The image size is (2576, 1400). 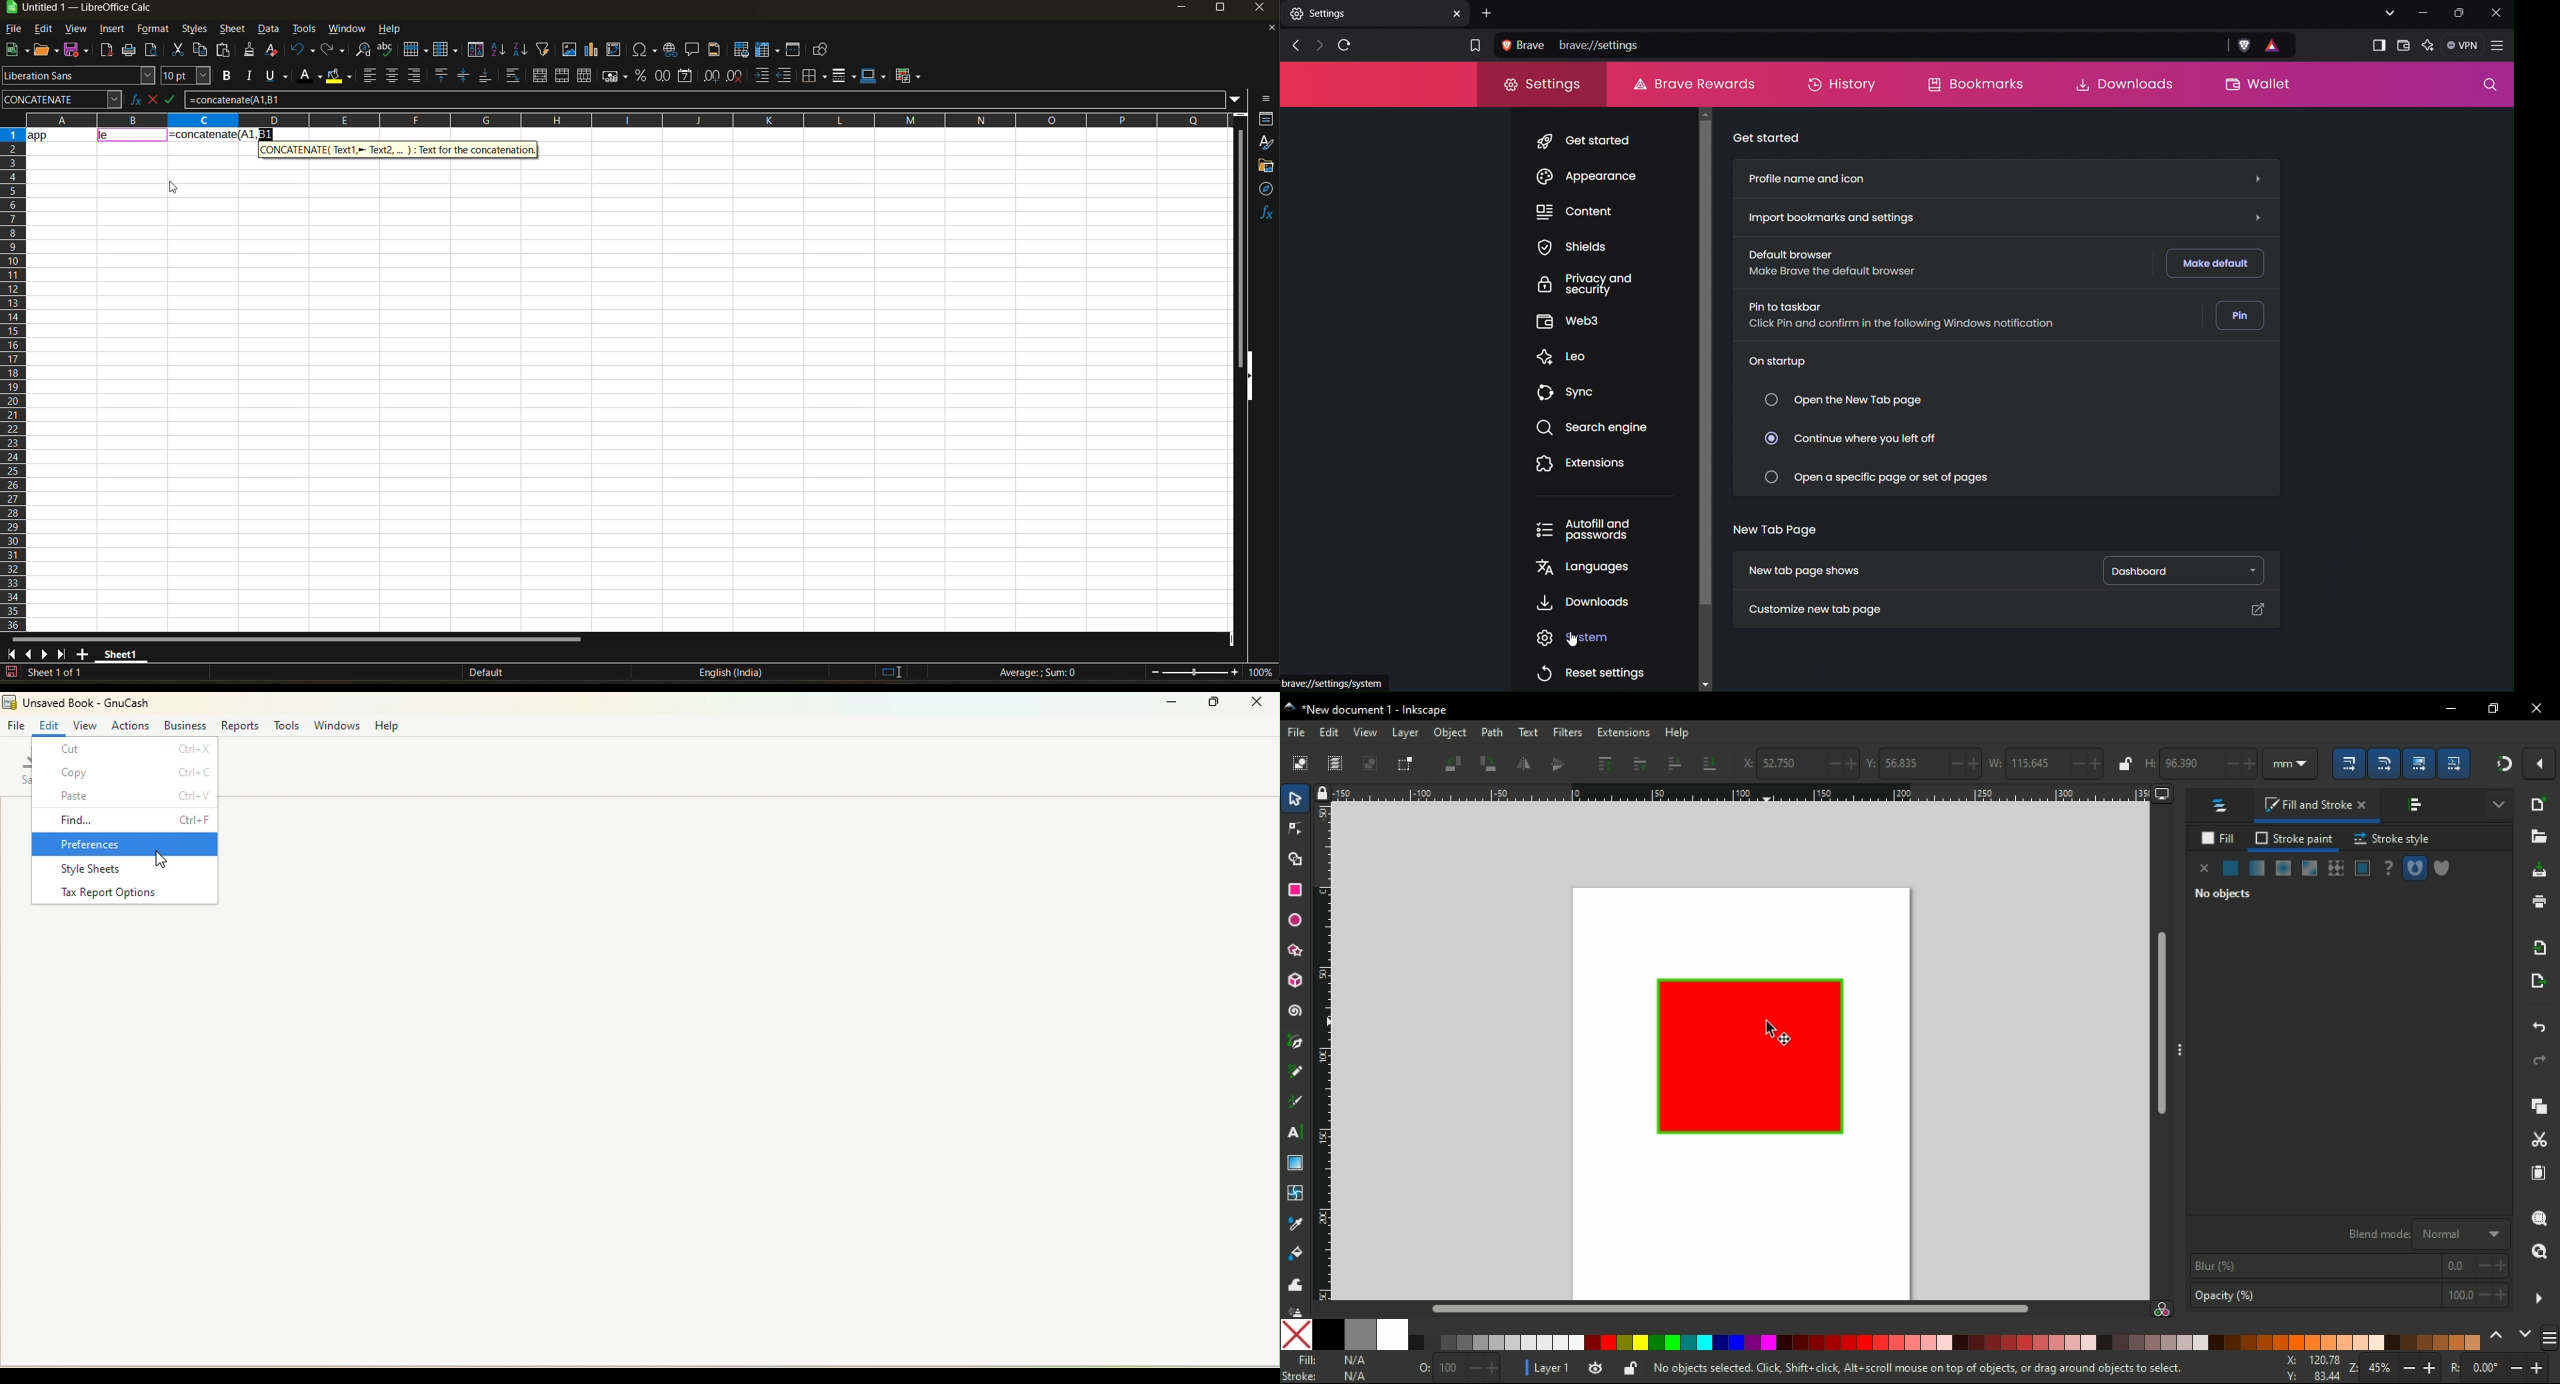 I want to click on more settings, so click(x=2499, y=802).